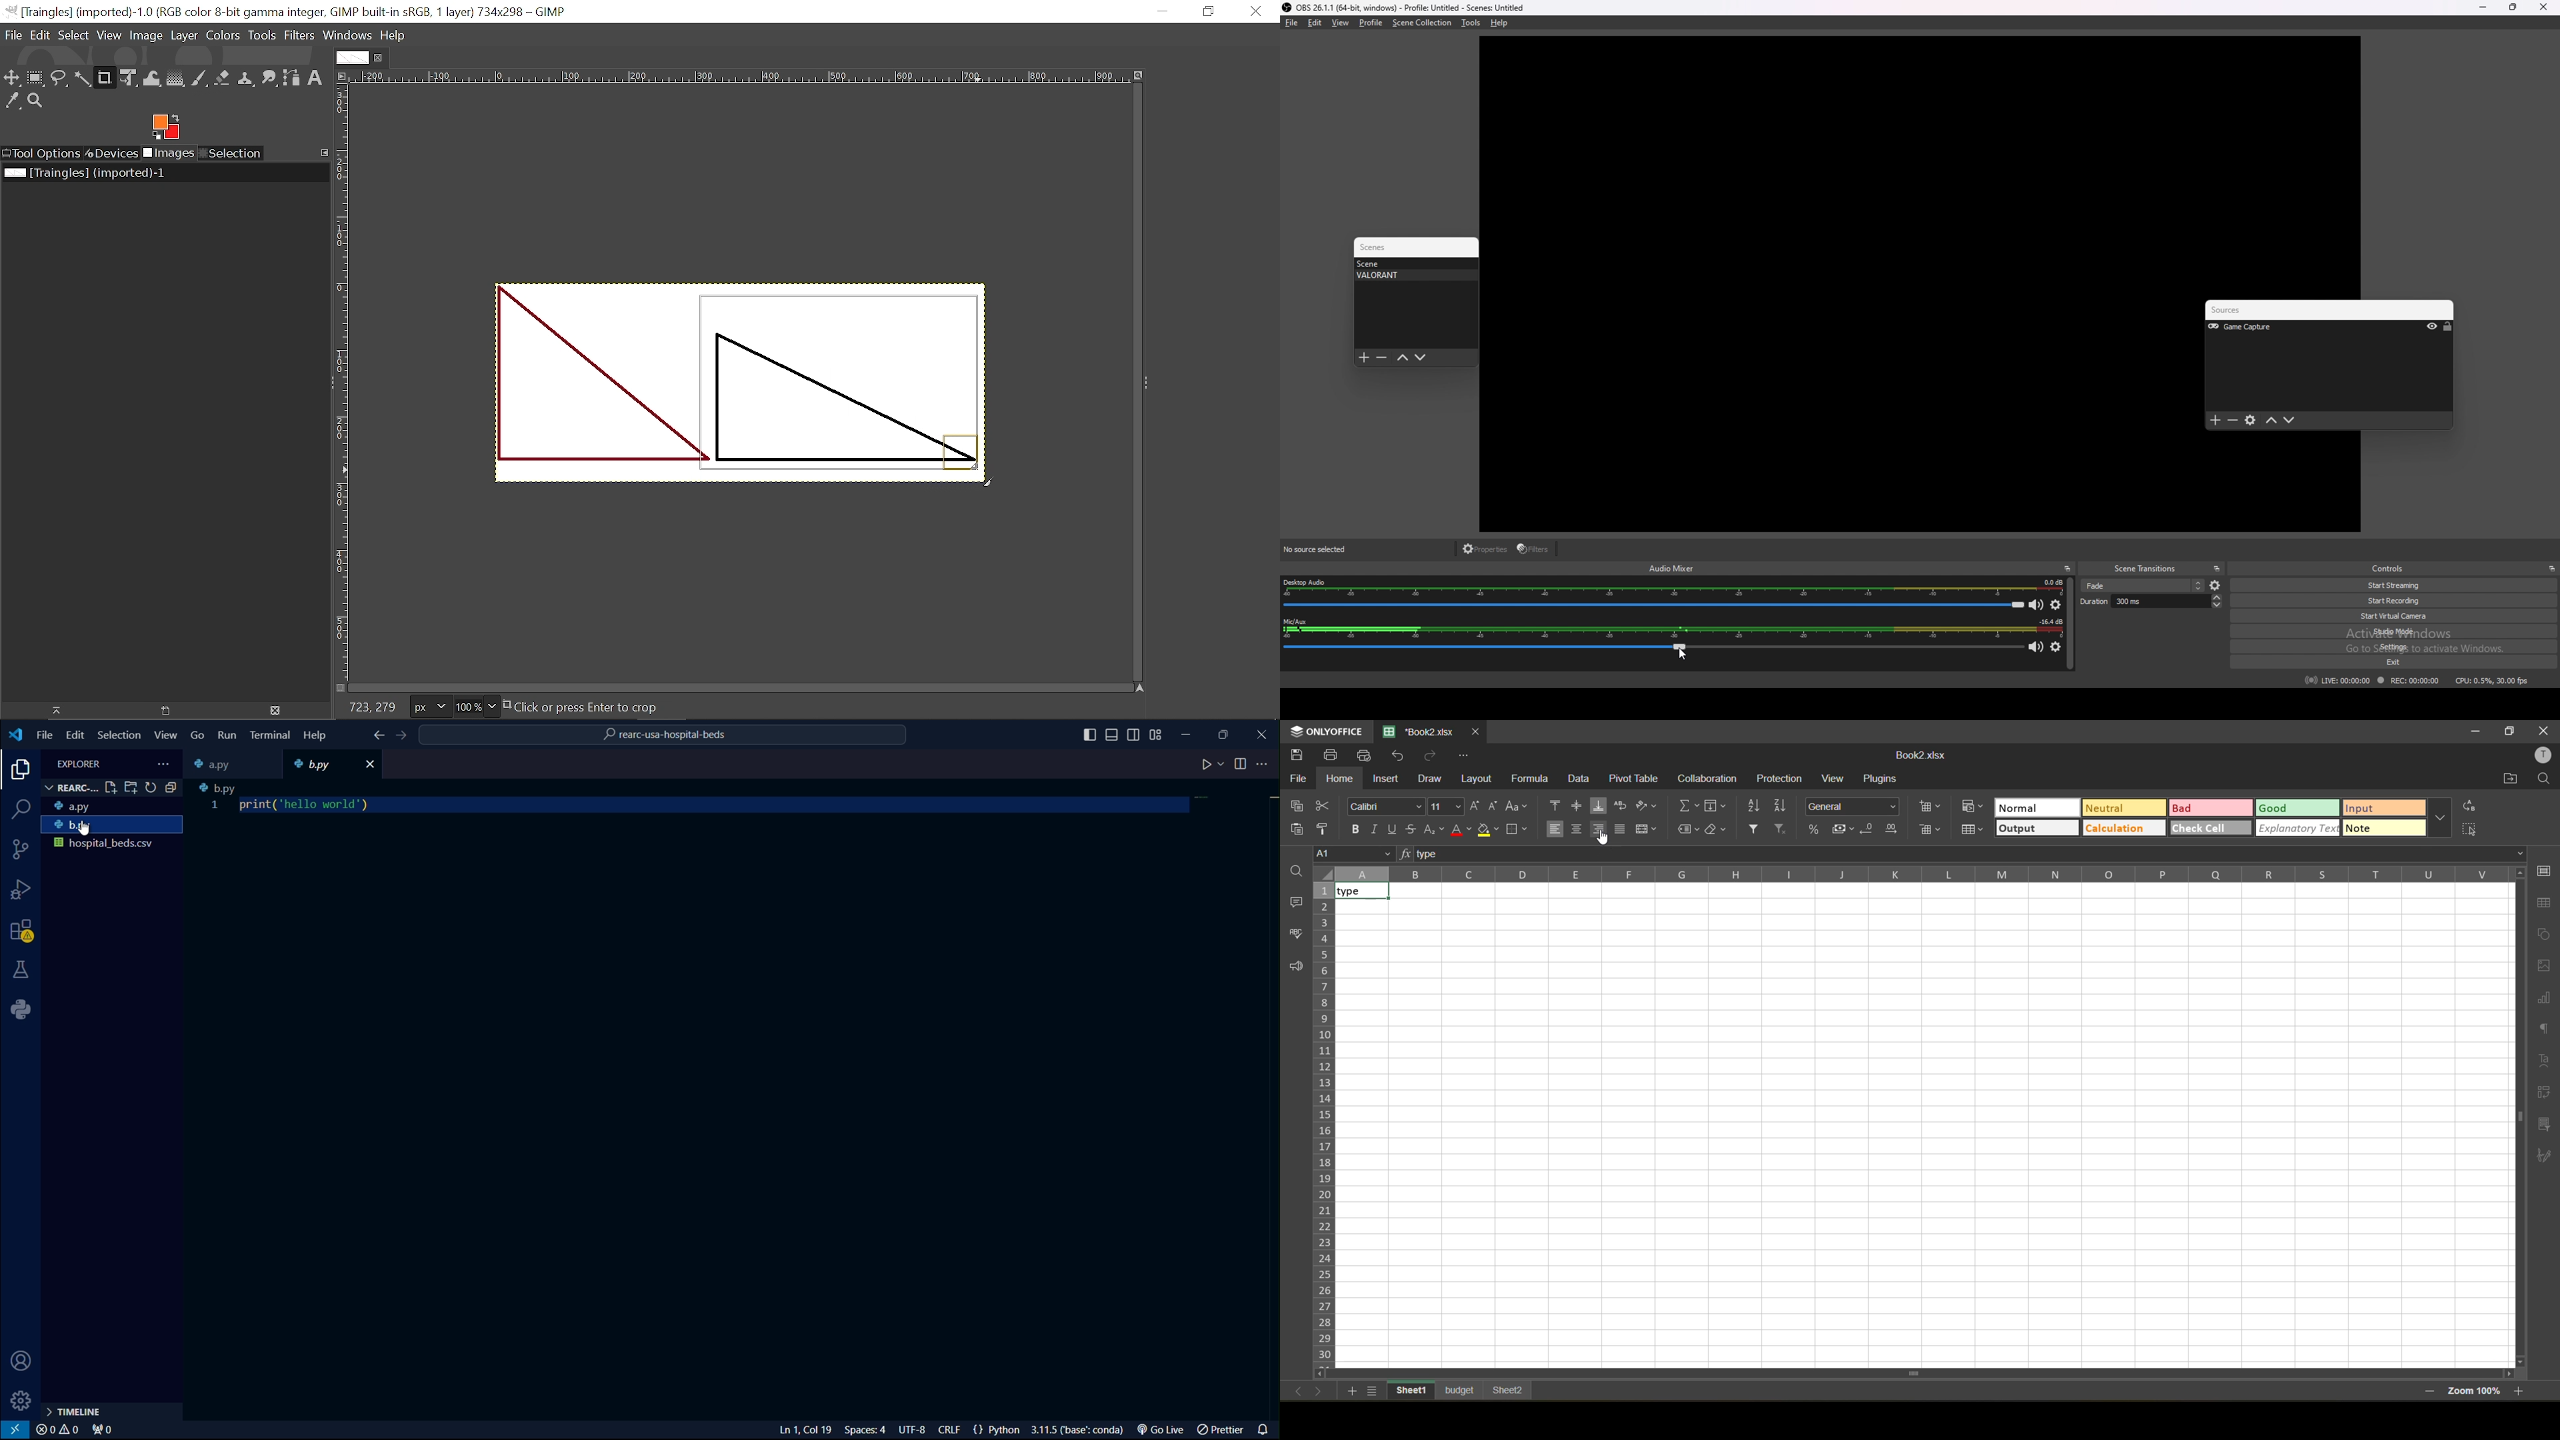 This screenshot has width=2576, height=1456. What do you see at coordinates (1412, 275) in the screenshot?
I see `VALORANT` at bounding box center [1412, 275].